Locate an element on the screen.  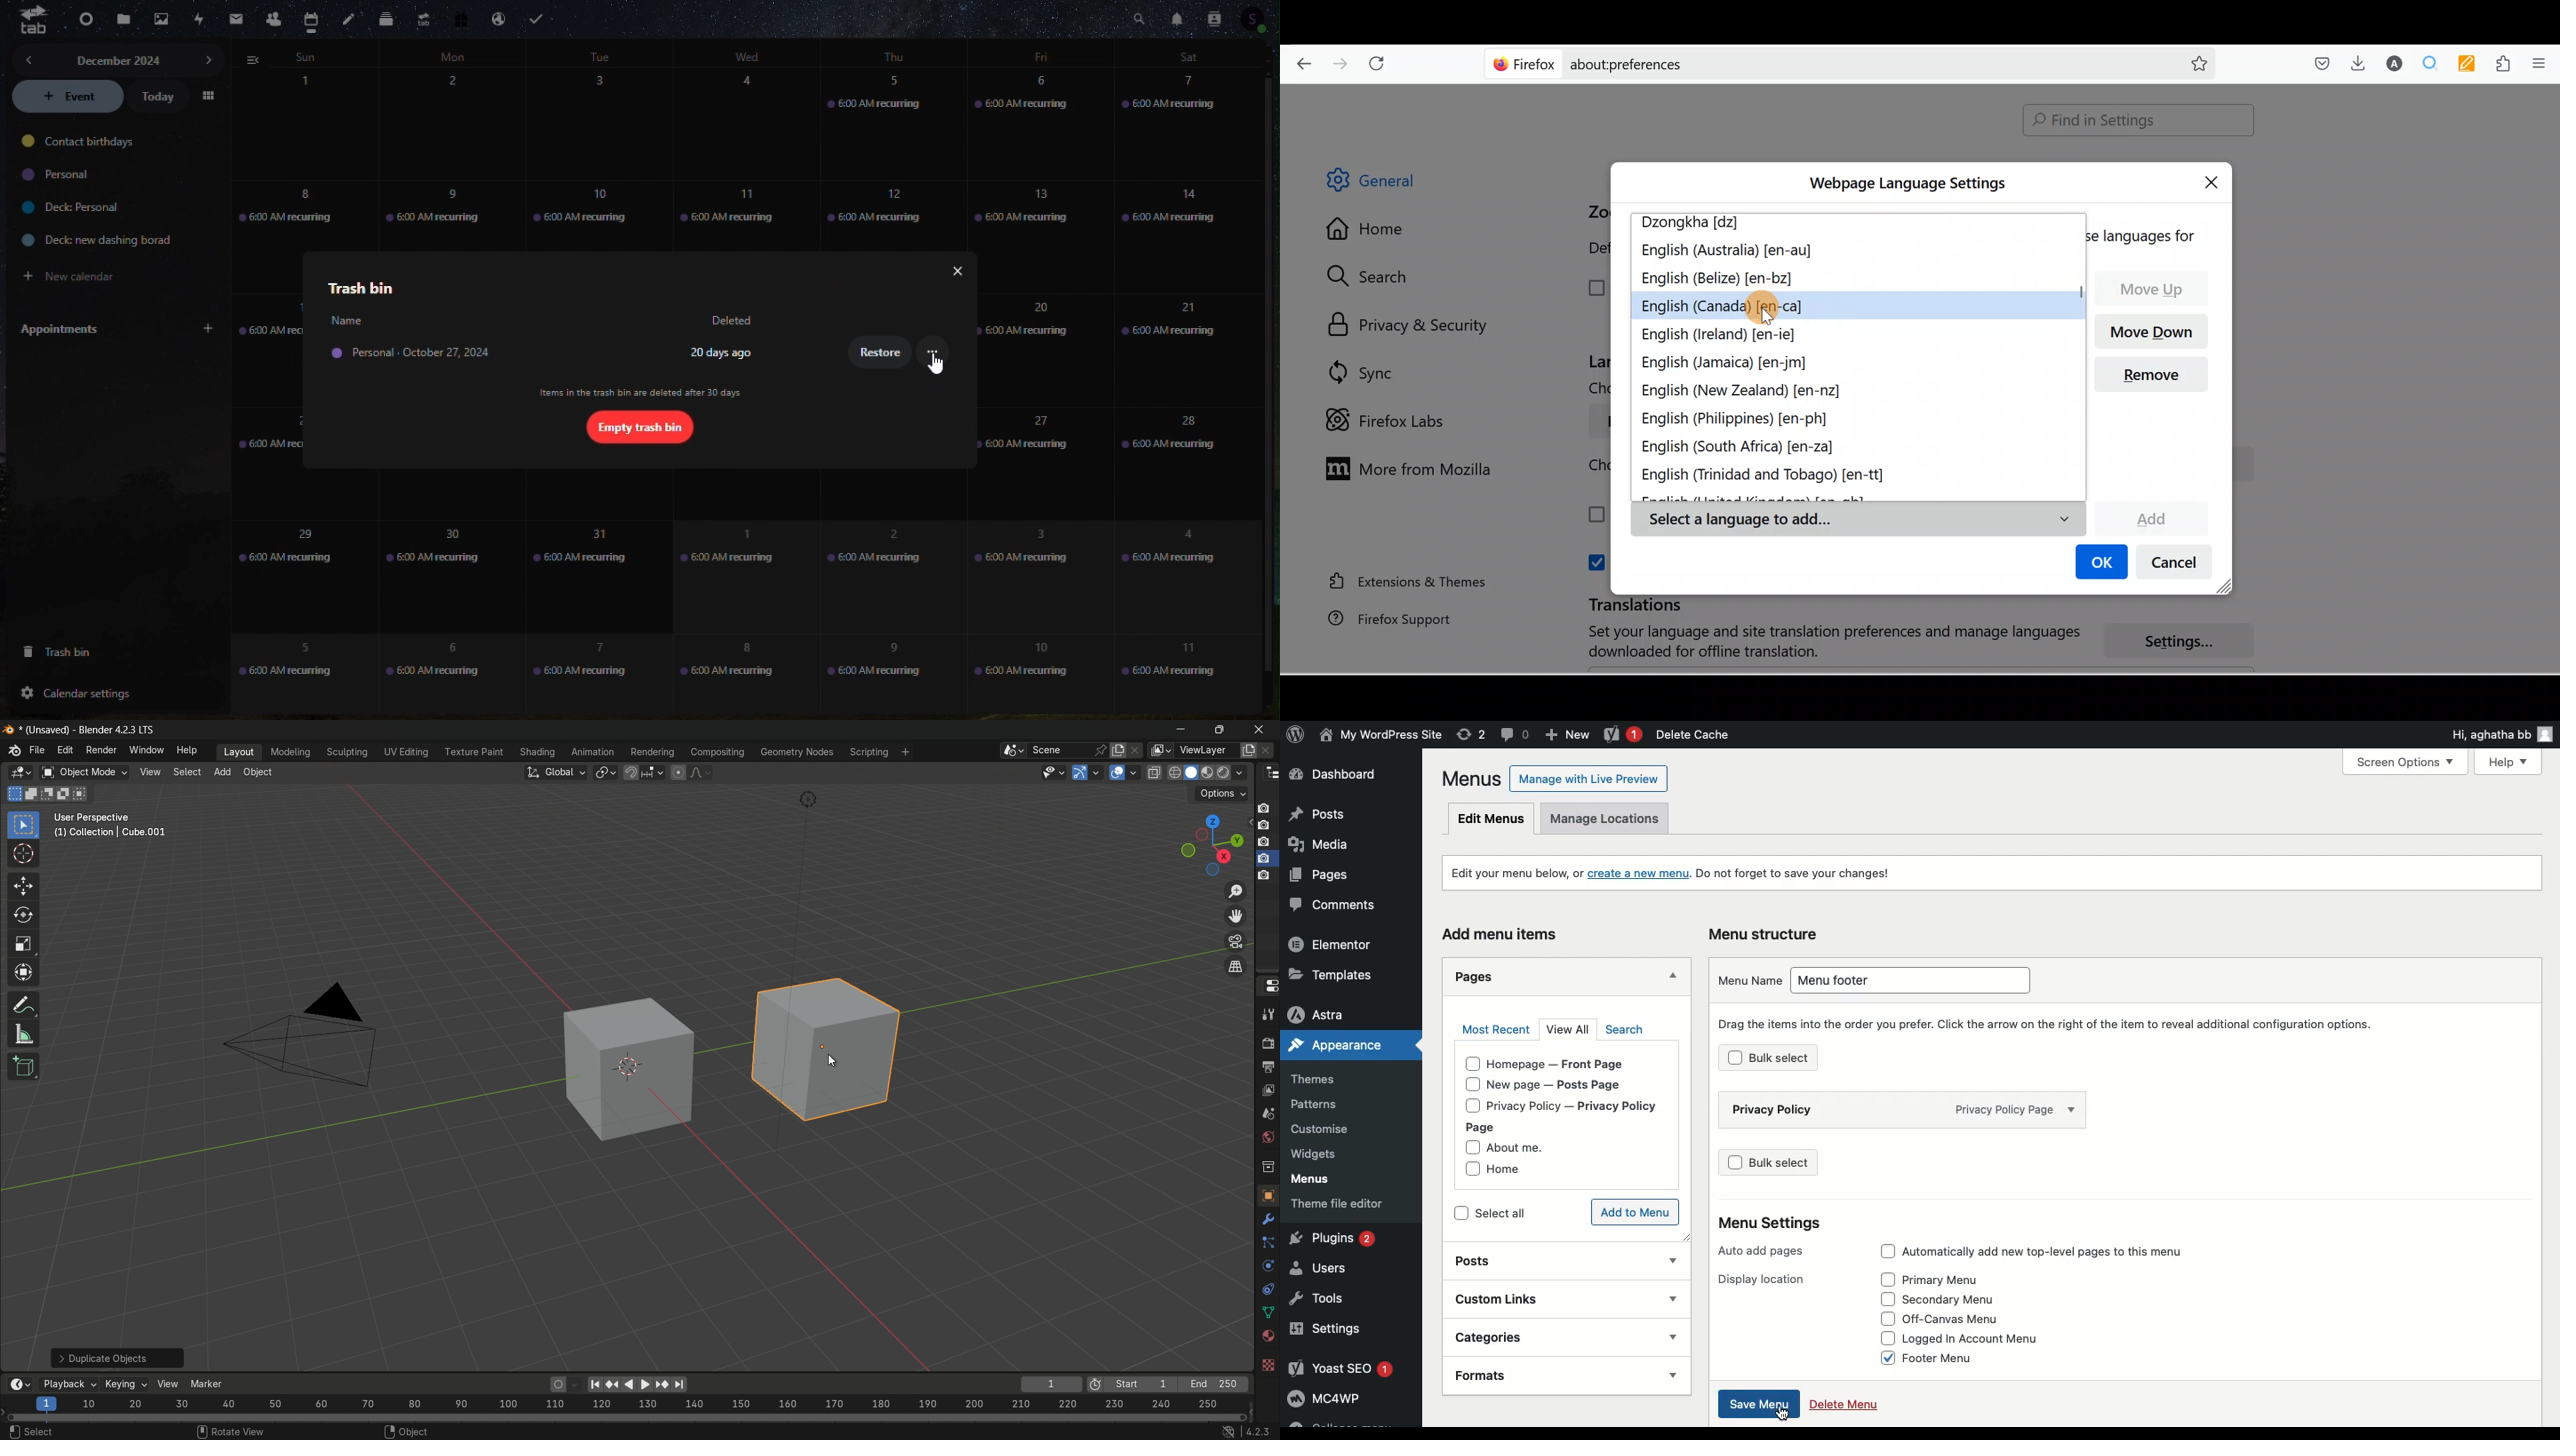
 Off-Canvas Menu is located at coordinates (1971, 1318).